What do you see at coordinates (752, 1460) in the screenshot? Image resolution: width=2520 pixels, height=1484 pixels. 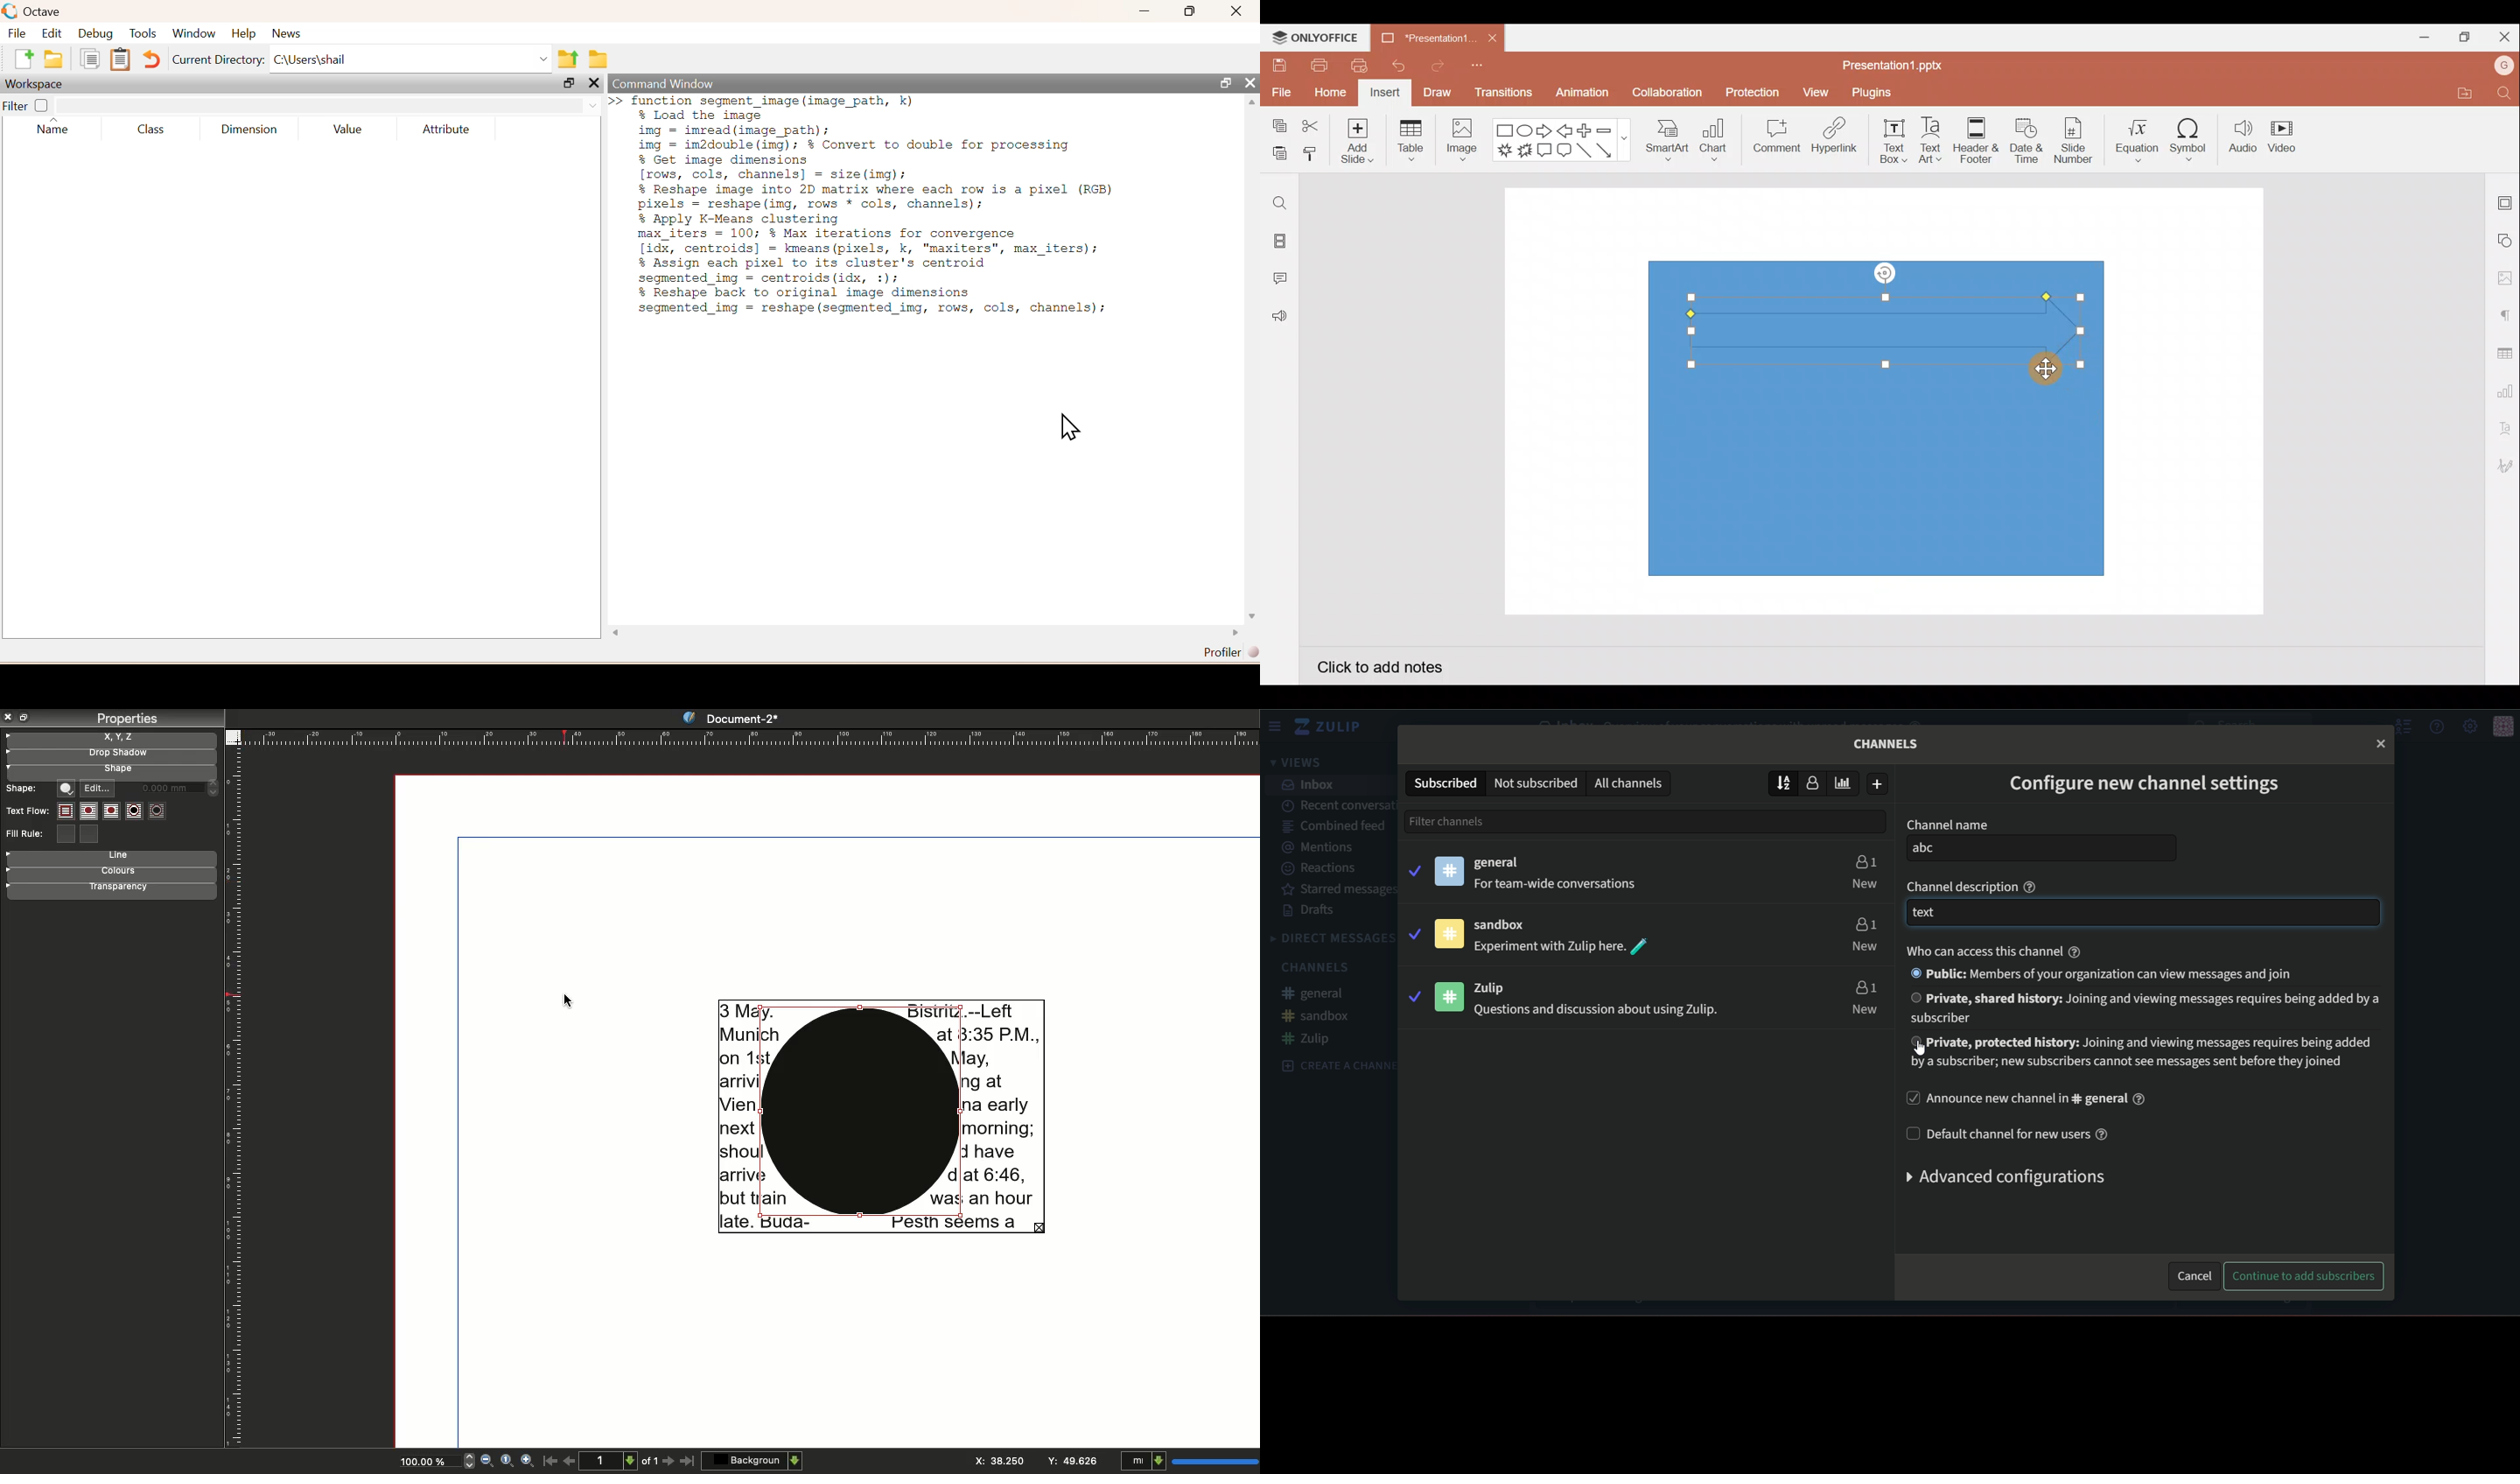 I see `Background` at bounding box center [752, 1460].